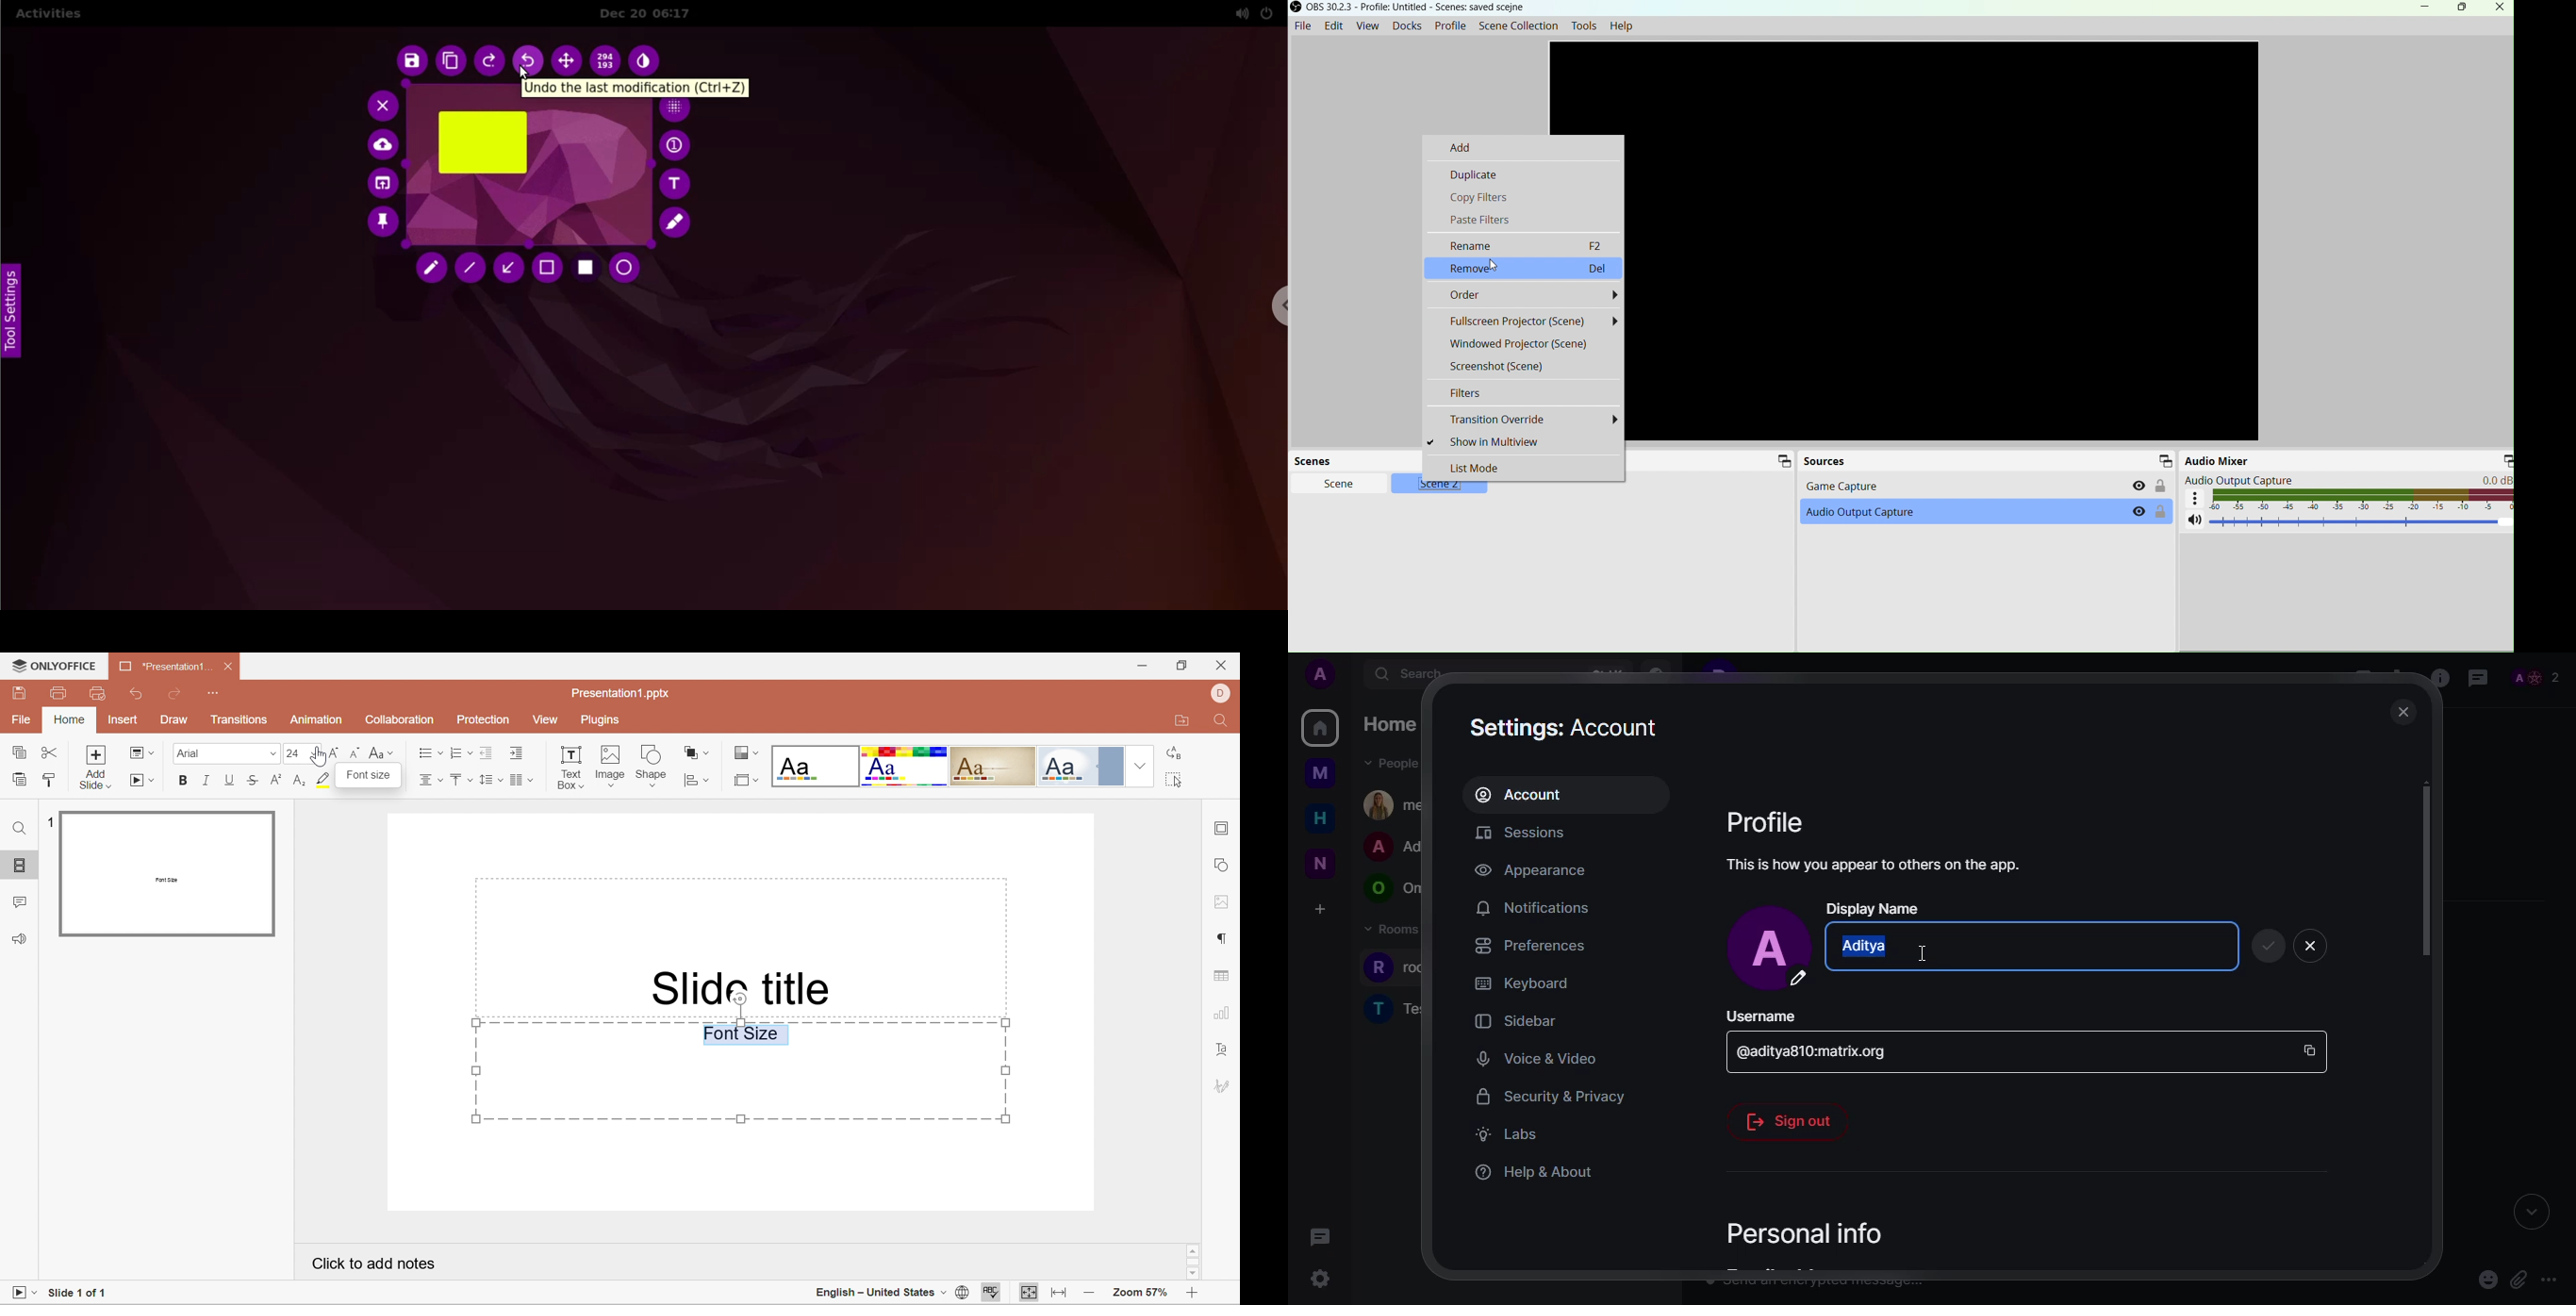 The image size is (2576, 1316). What do you see at coordinates (1554, 1095) in the screenshot?
I see `security` at bounding box center [1554, 1095].